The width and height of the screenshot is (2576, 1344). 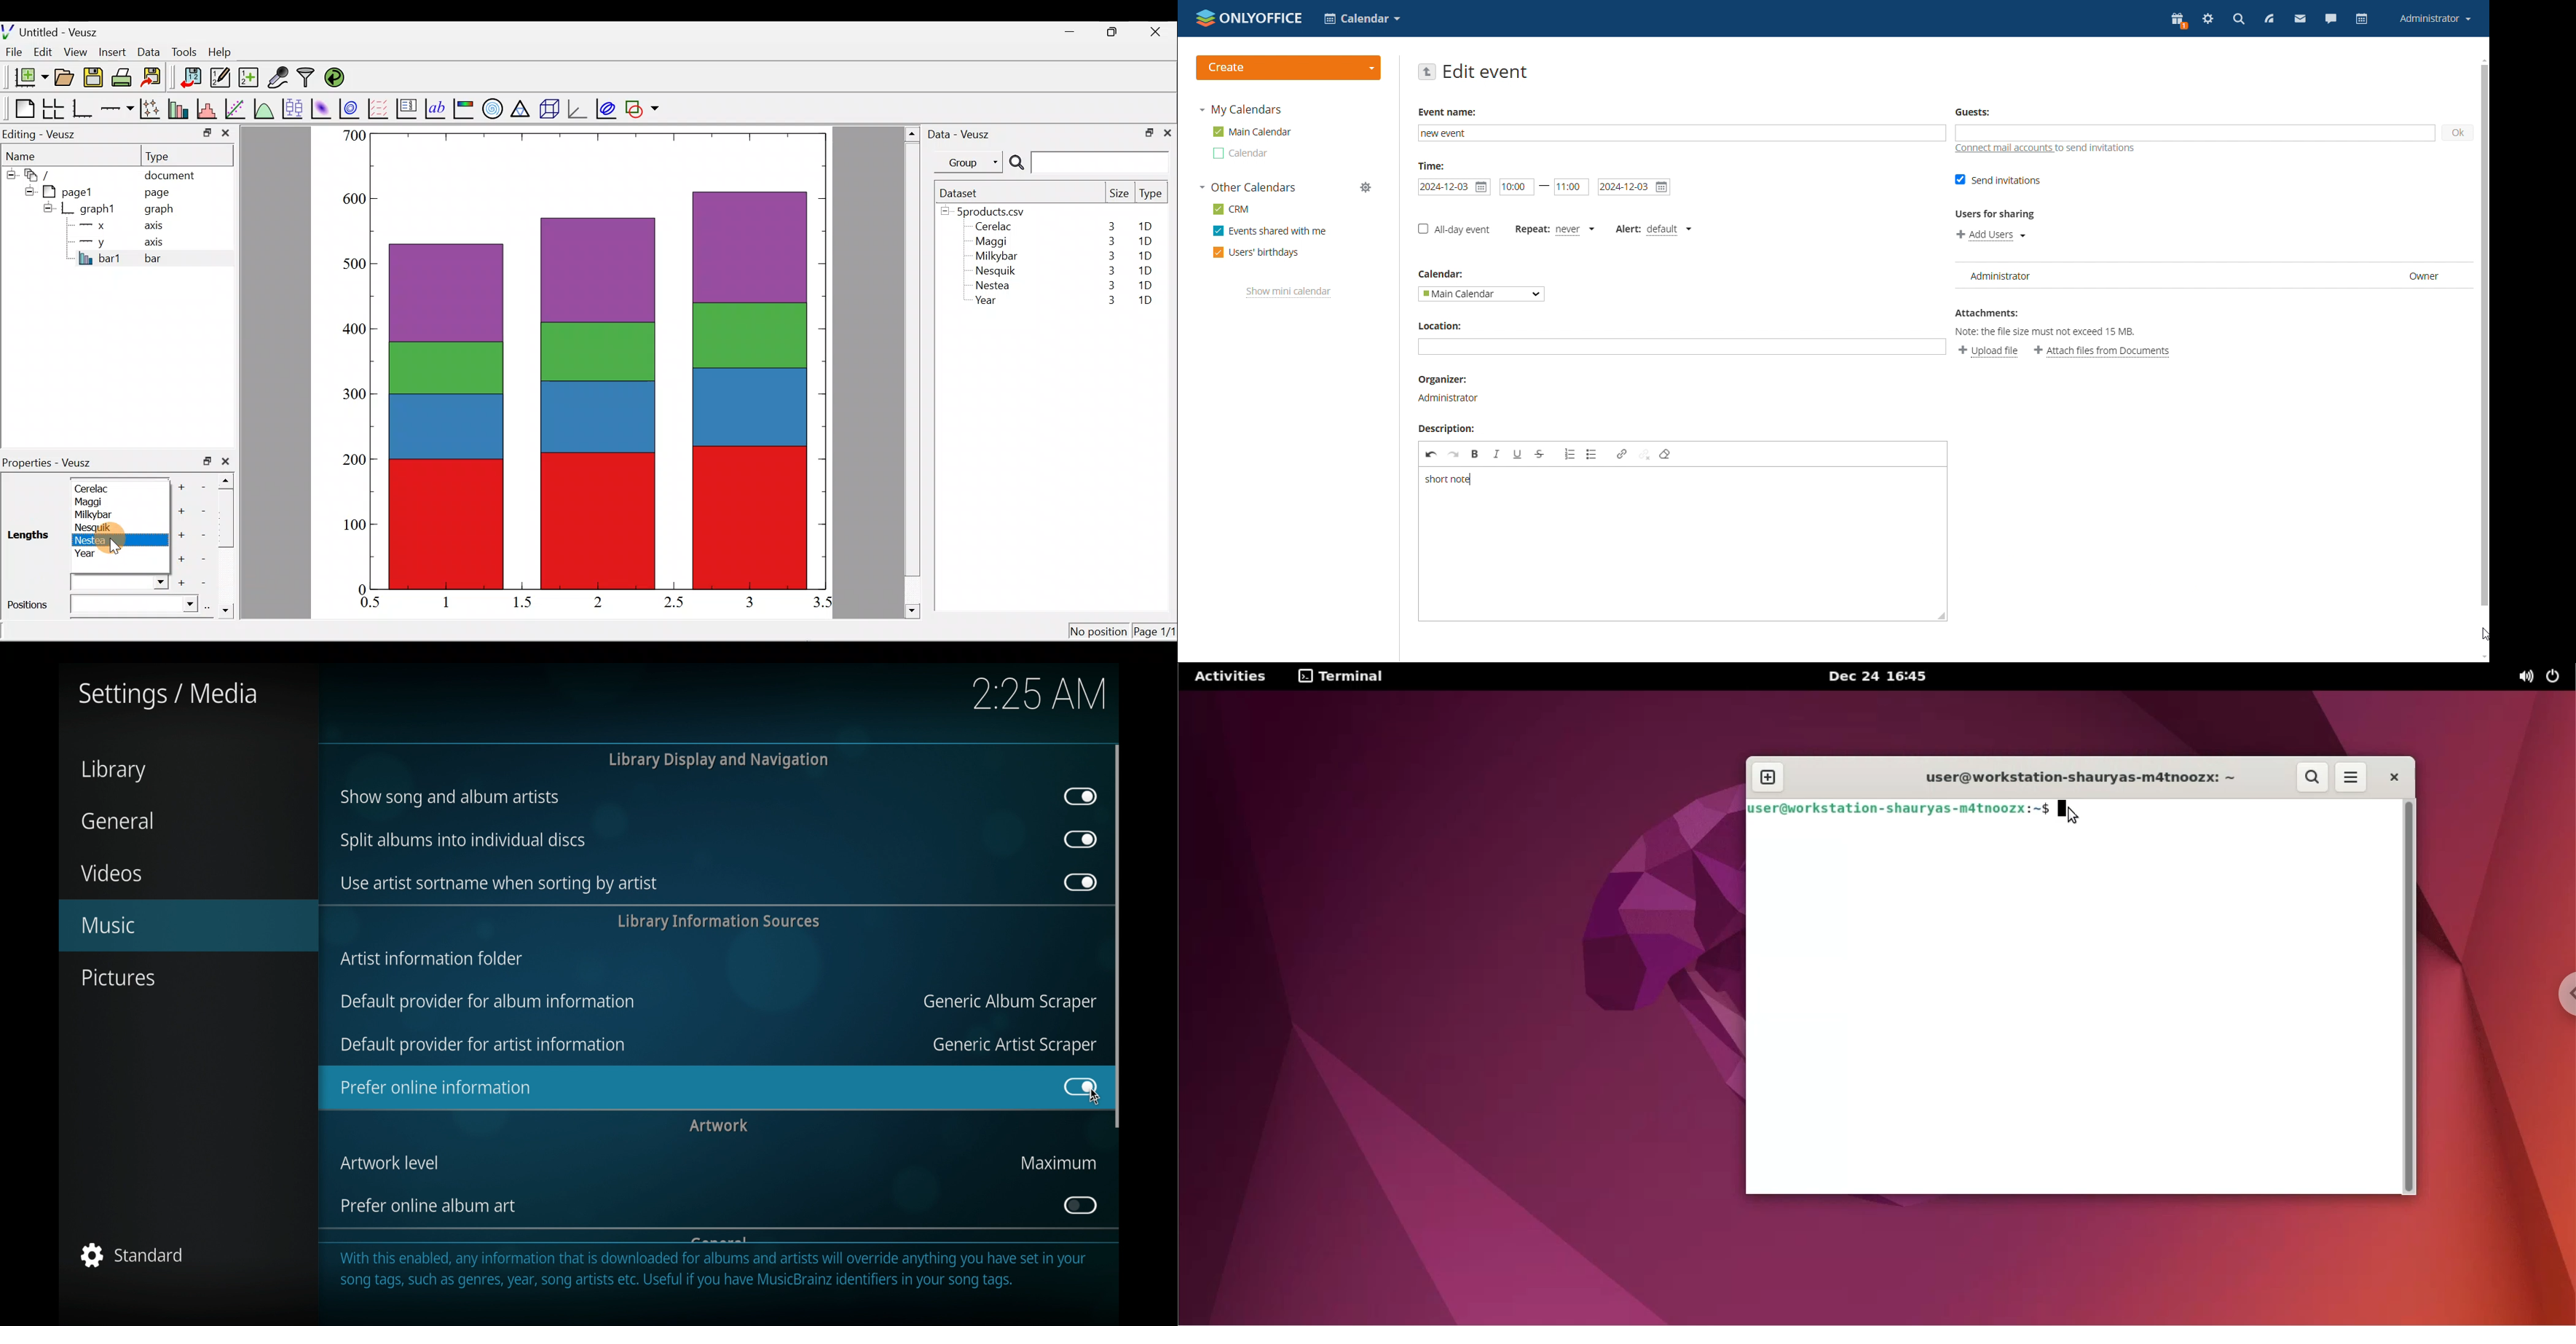 I want to click on 3.5, so click(x=824, y=605).